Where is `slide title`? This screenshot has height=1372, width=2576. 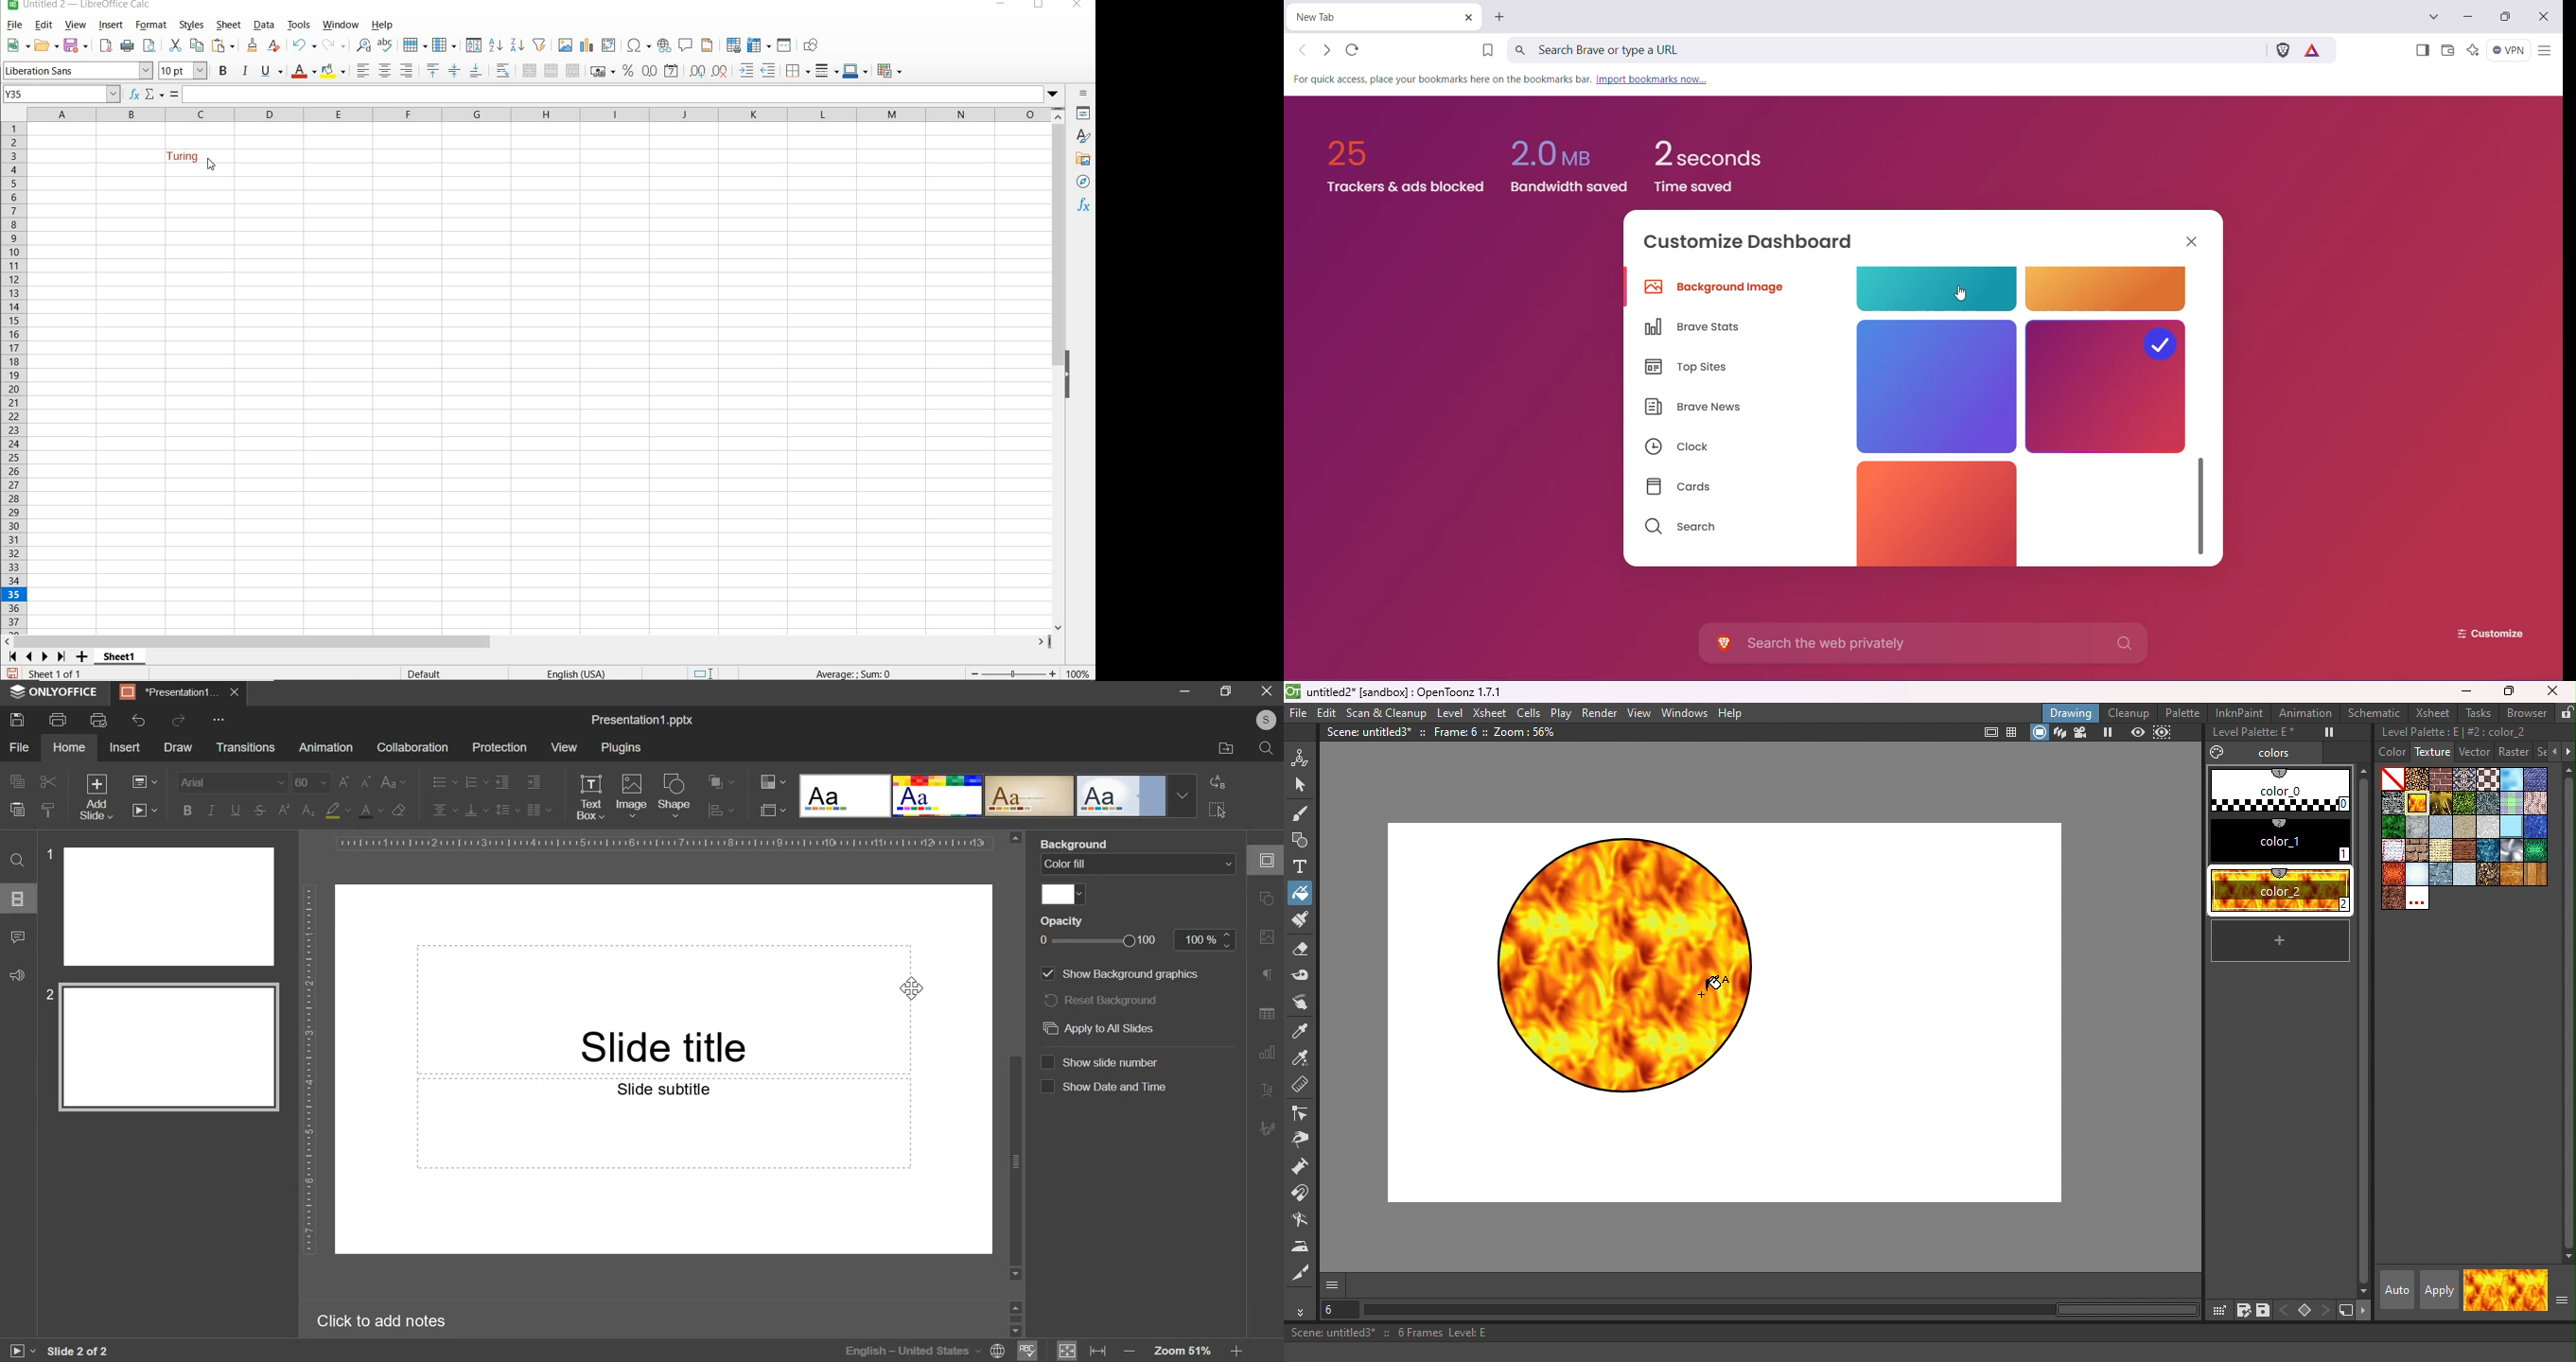
slide title is located at coordinates (664, 1008).